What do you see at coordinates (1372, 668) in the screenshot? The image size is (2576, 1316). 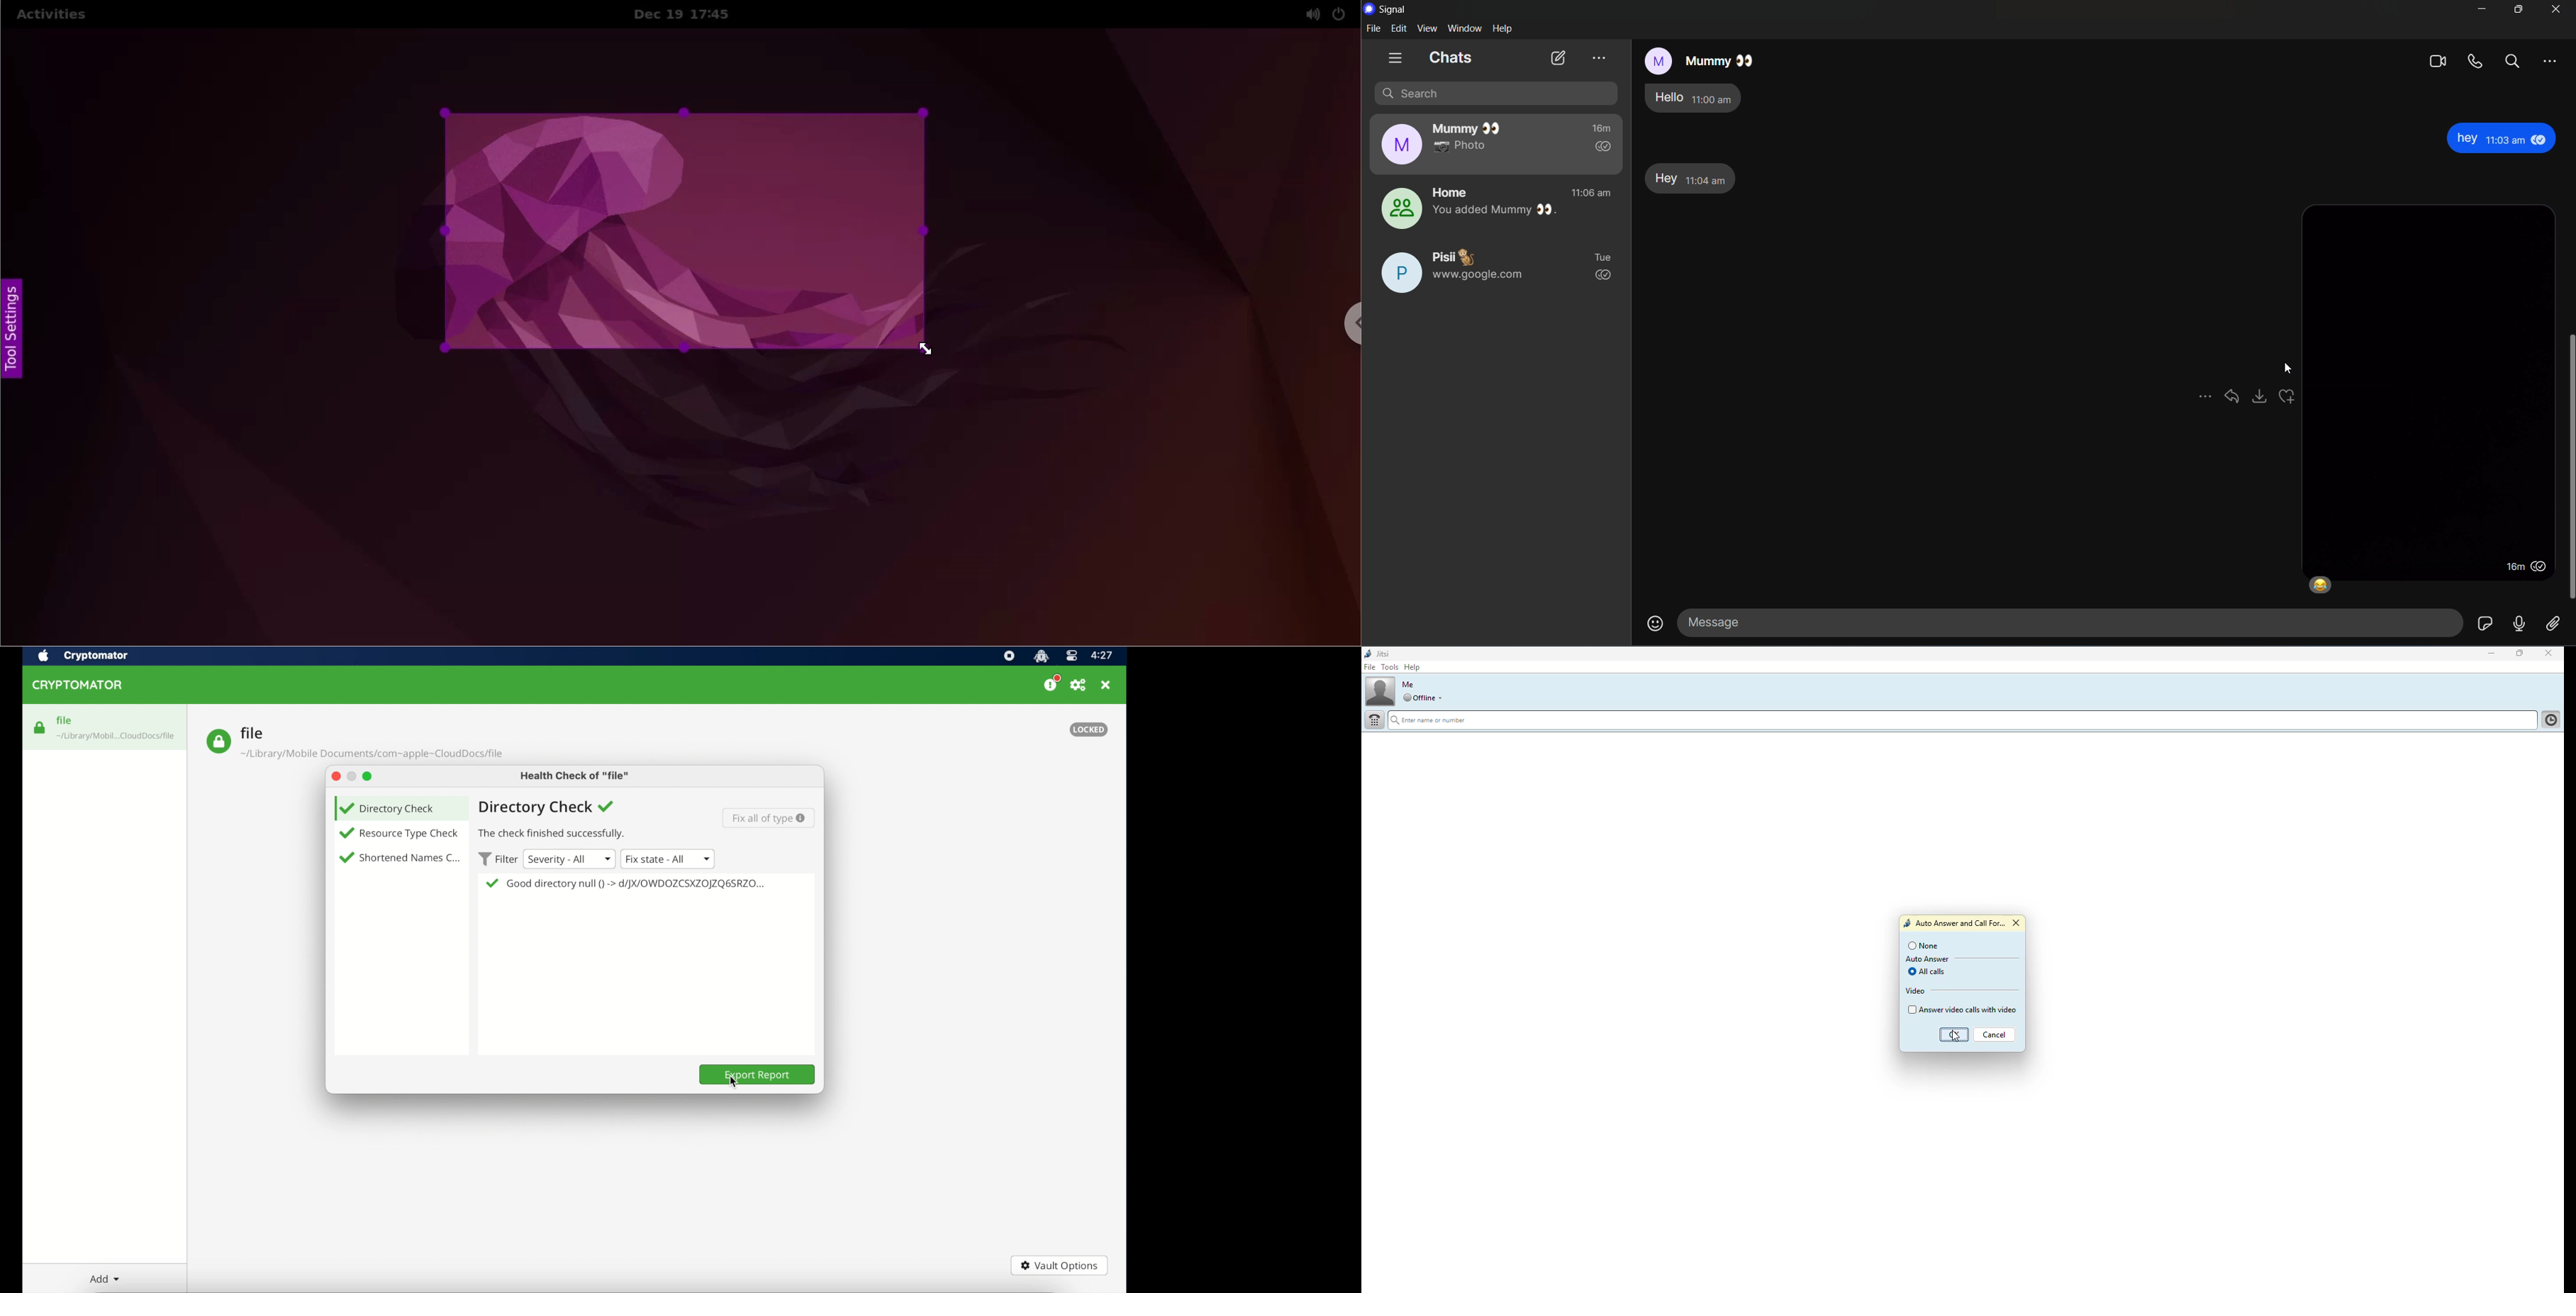 I see `file` at bounding box center [1372, 668].